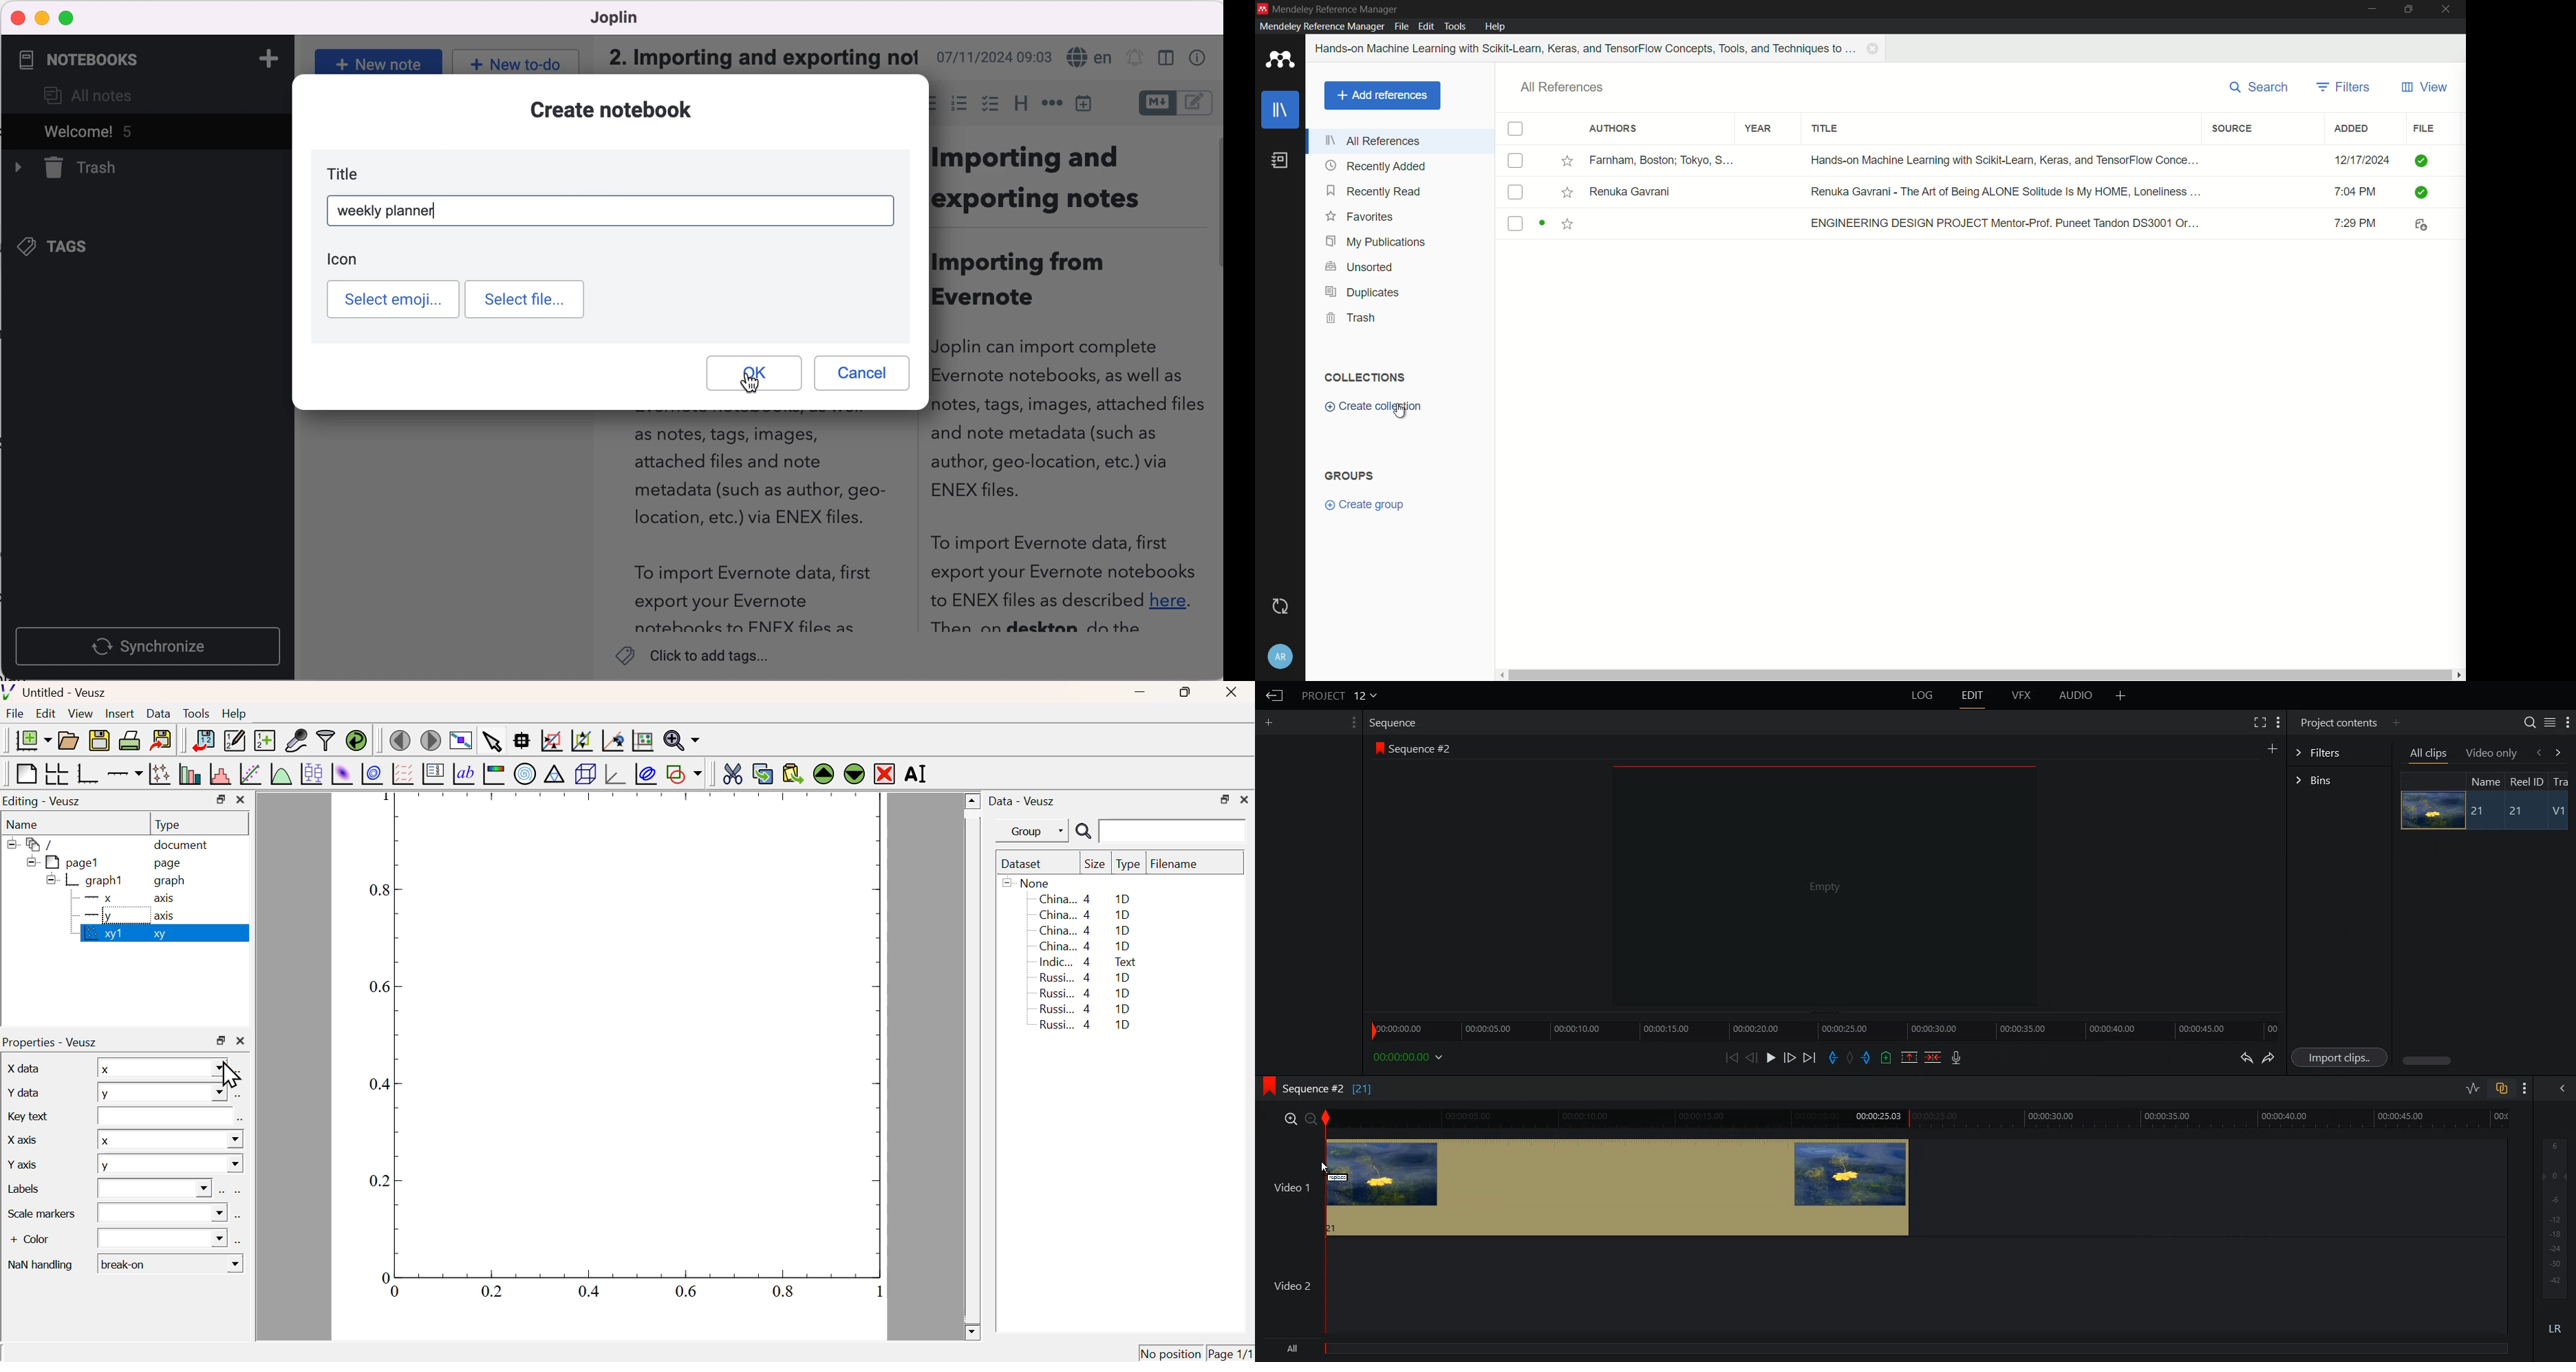  Describe the element at coordinates (2022, 695) in the screenshot. I see `VFX` at that location.